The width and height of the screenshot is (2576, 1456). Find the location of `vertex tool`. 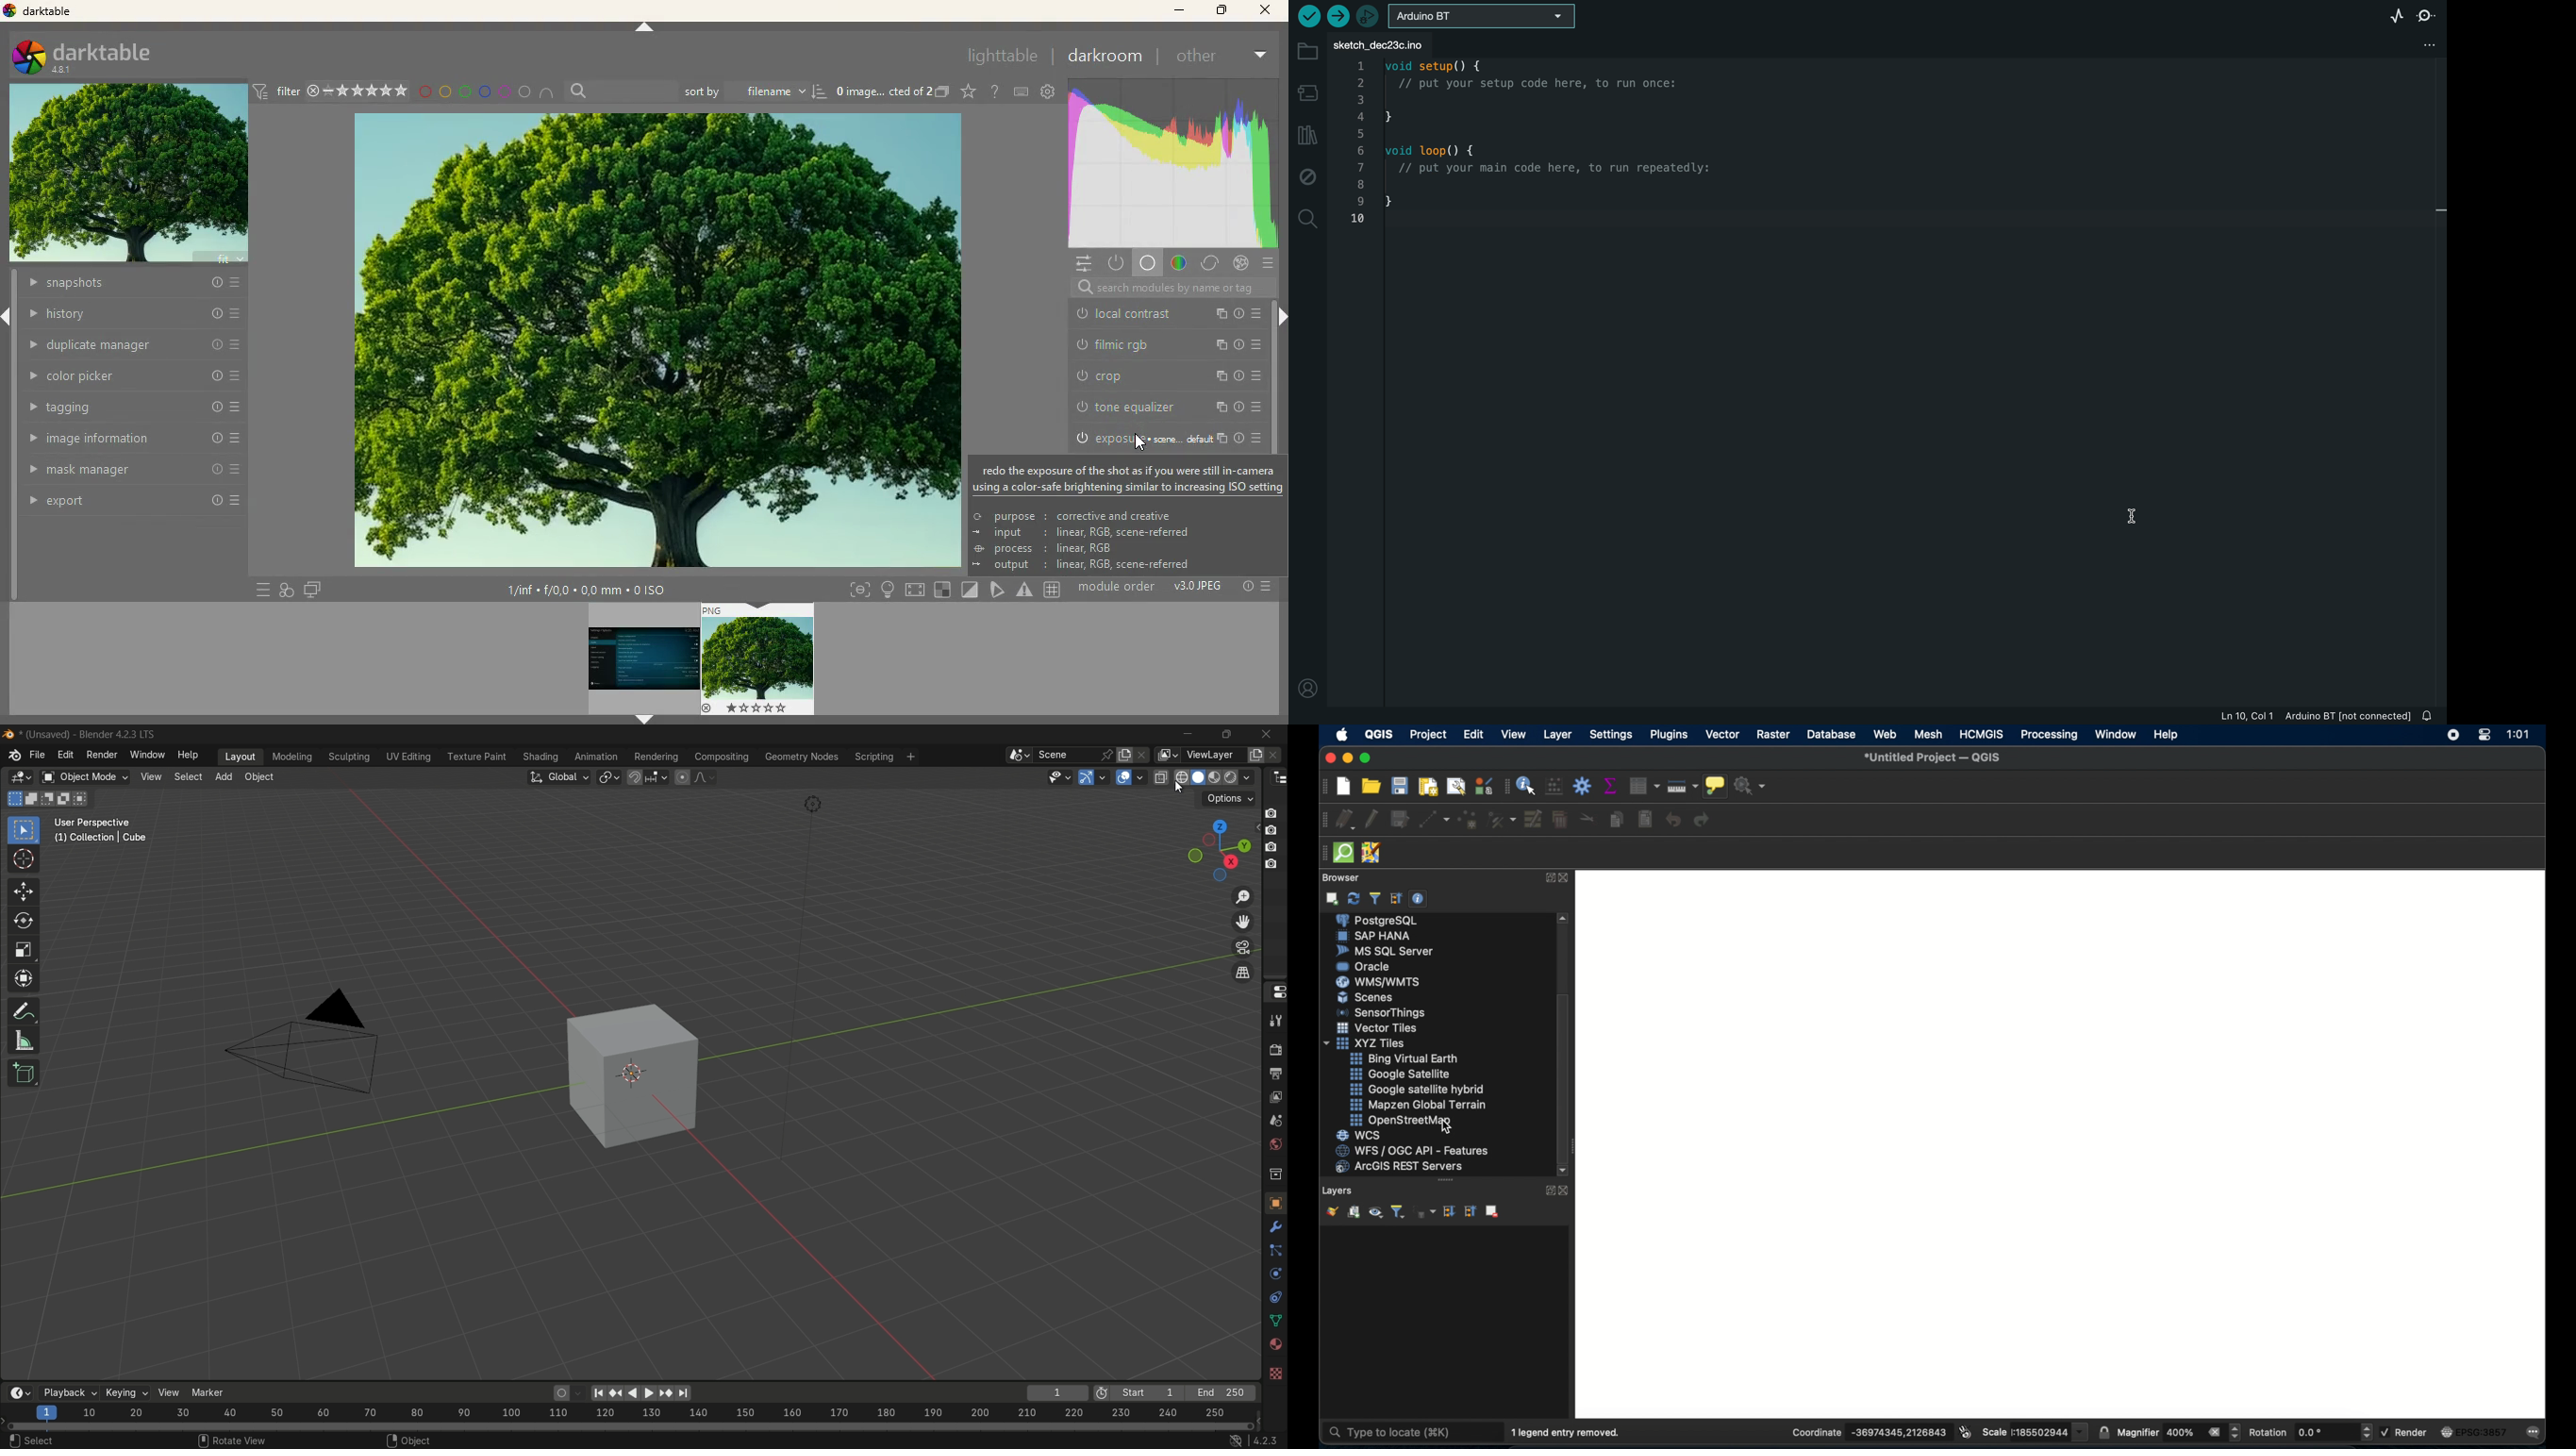

vertex tool is located at coordinates (1502, 819).